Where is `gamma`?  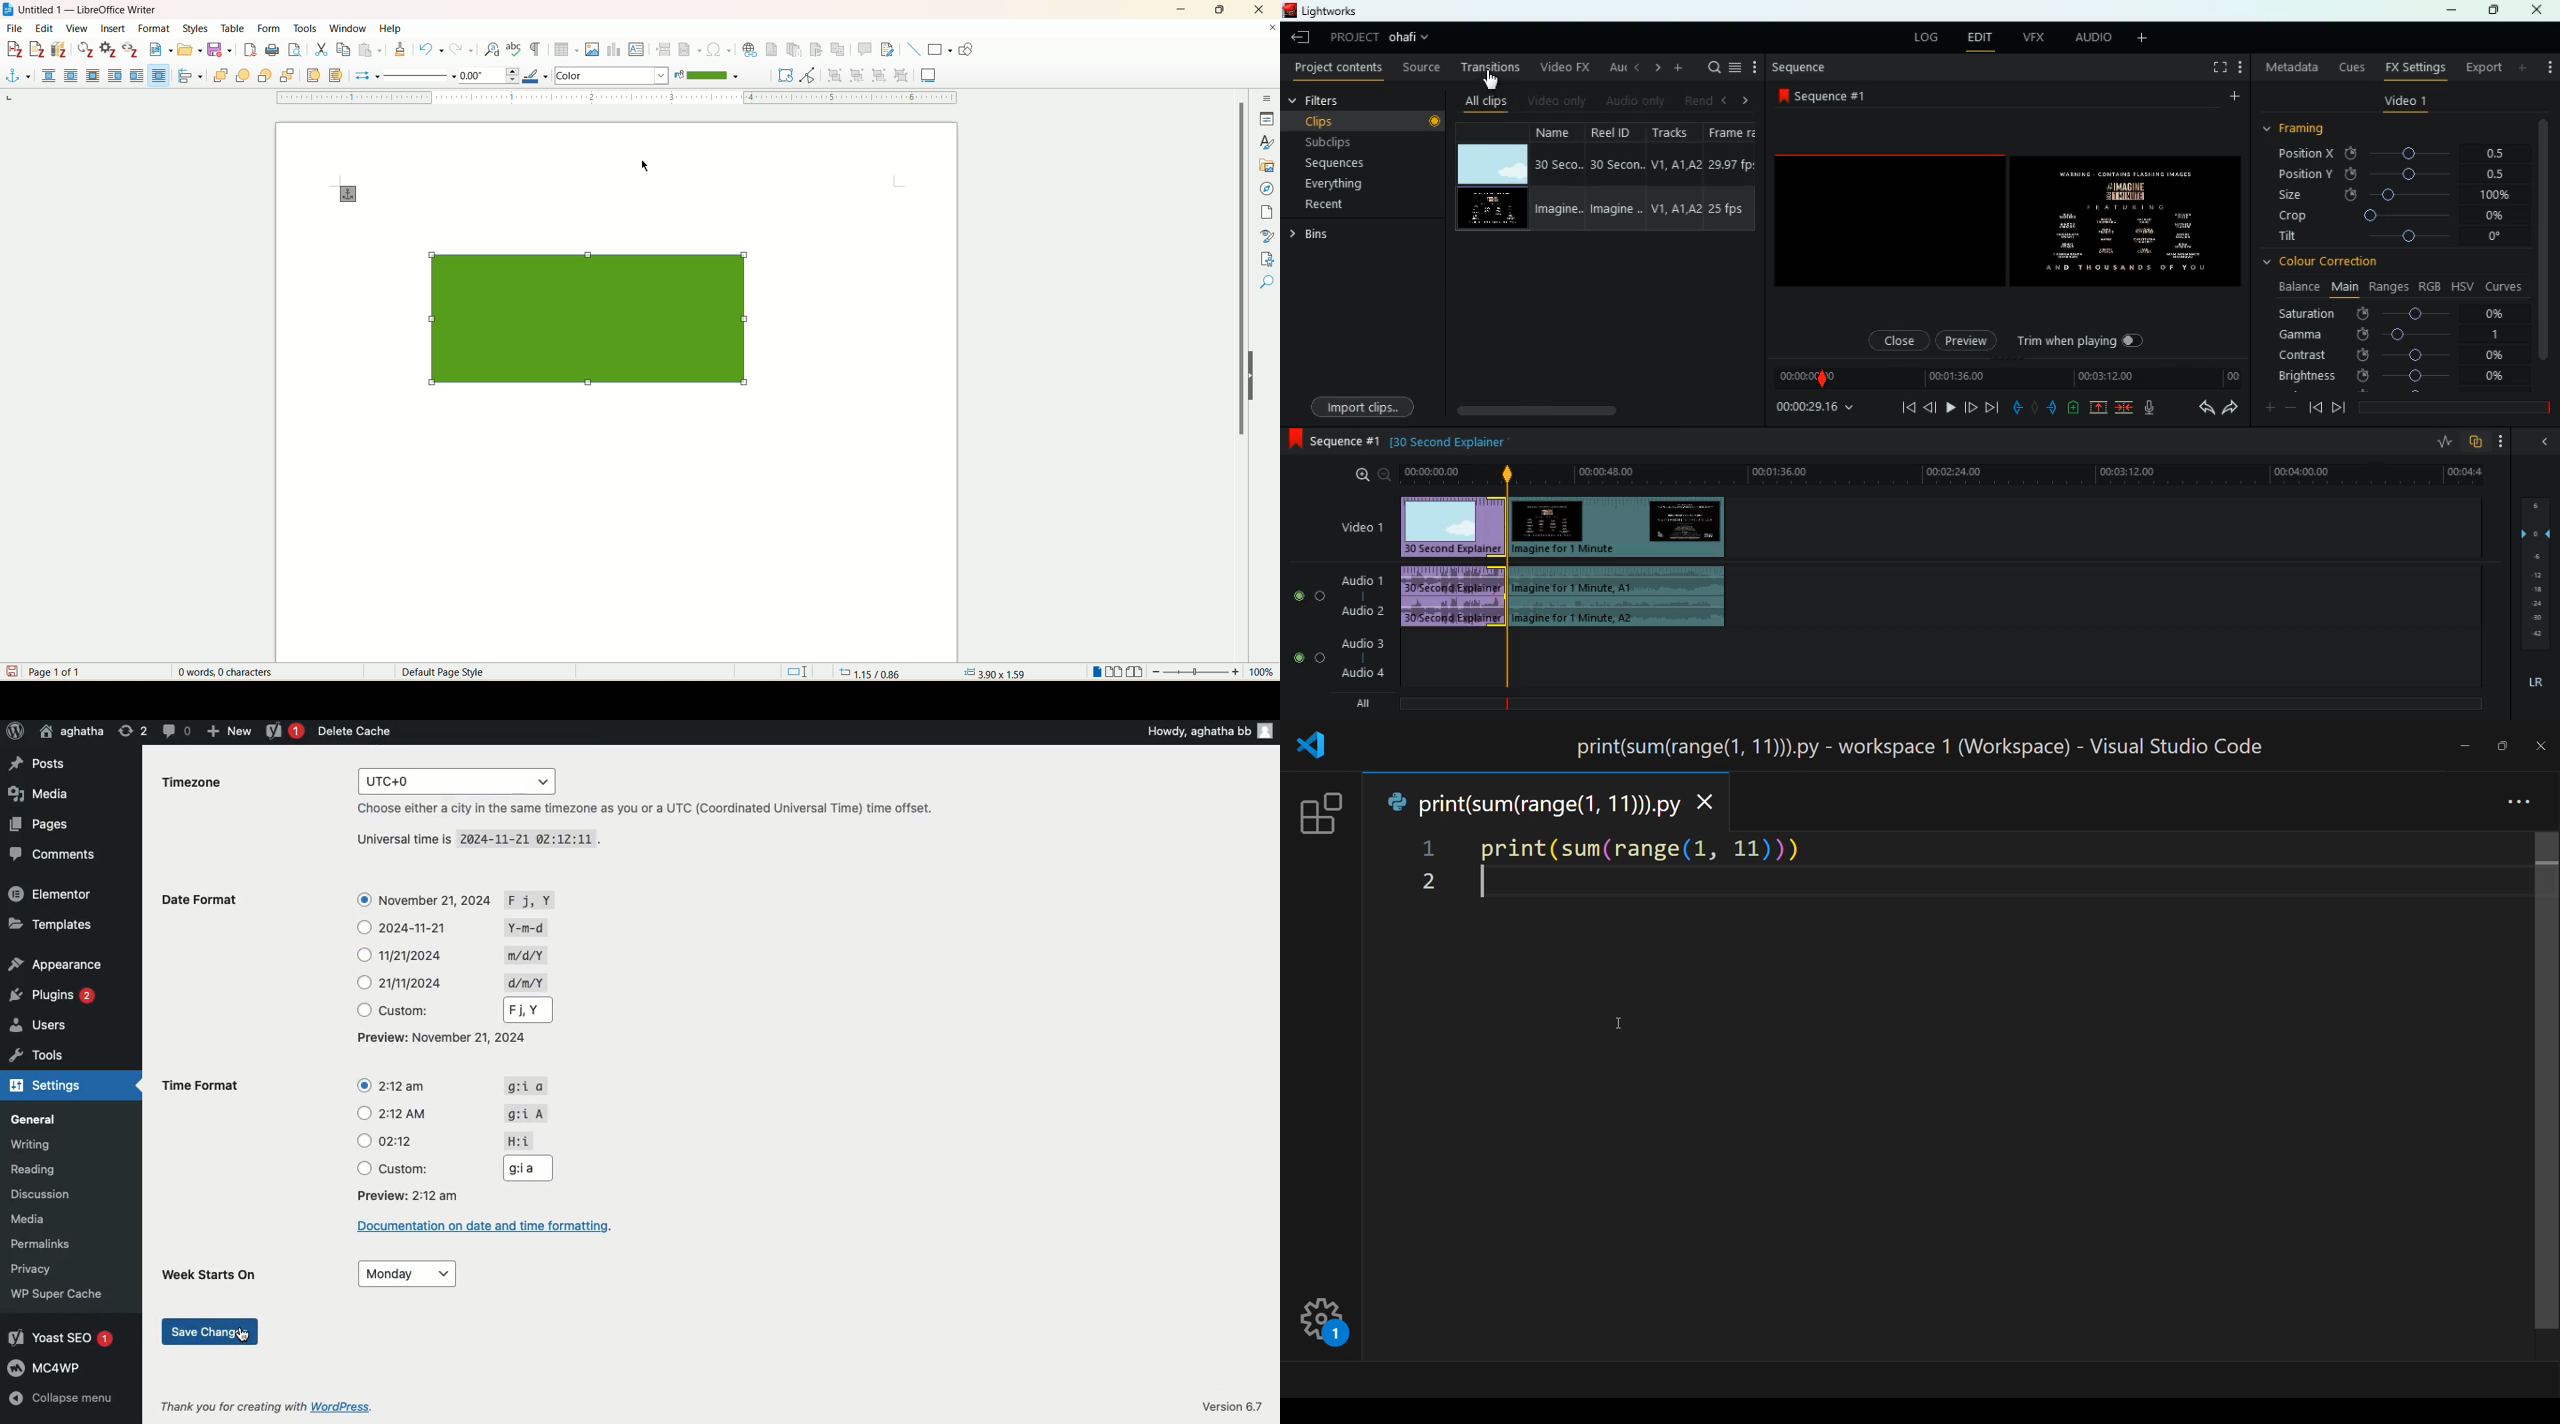 gamma is located at coordinates (2390, 334).